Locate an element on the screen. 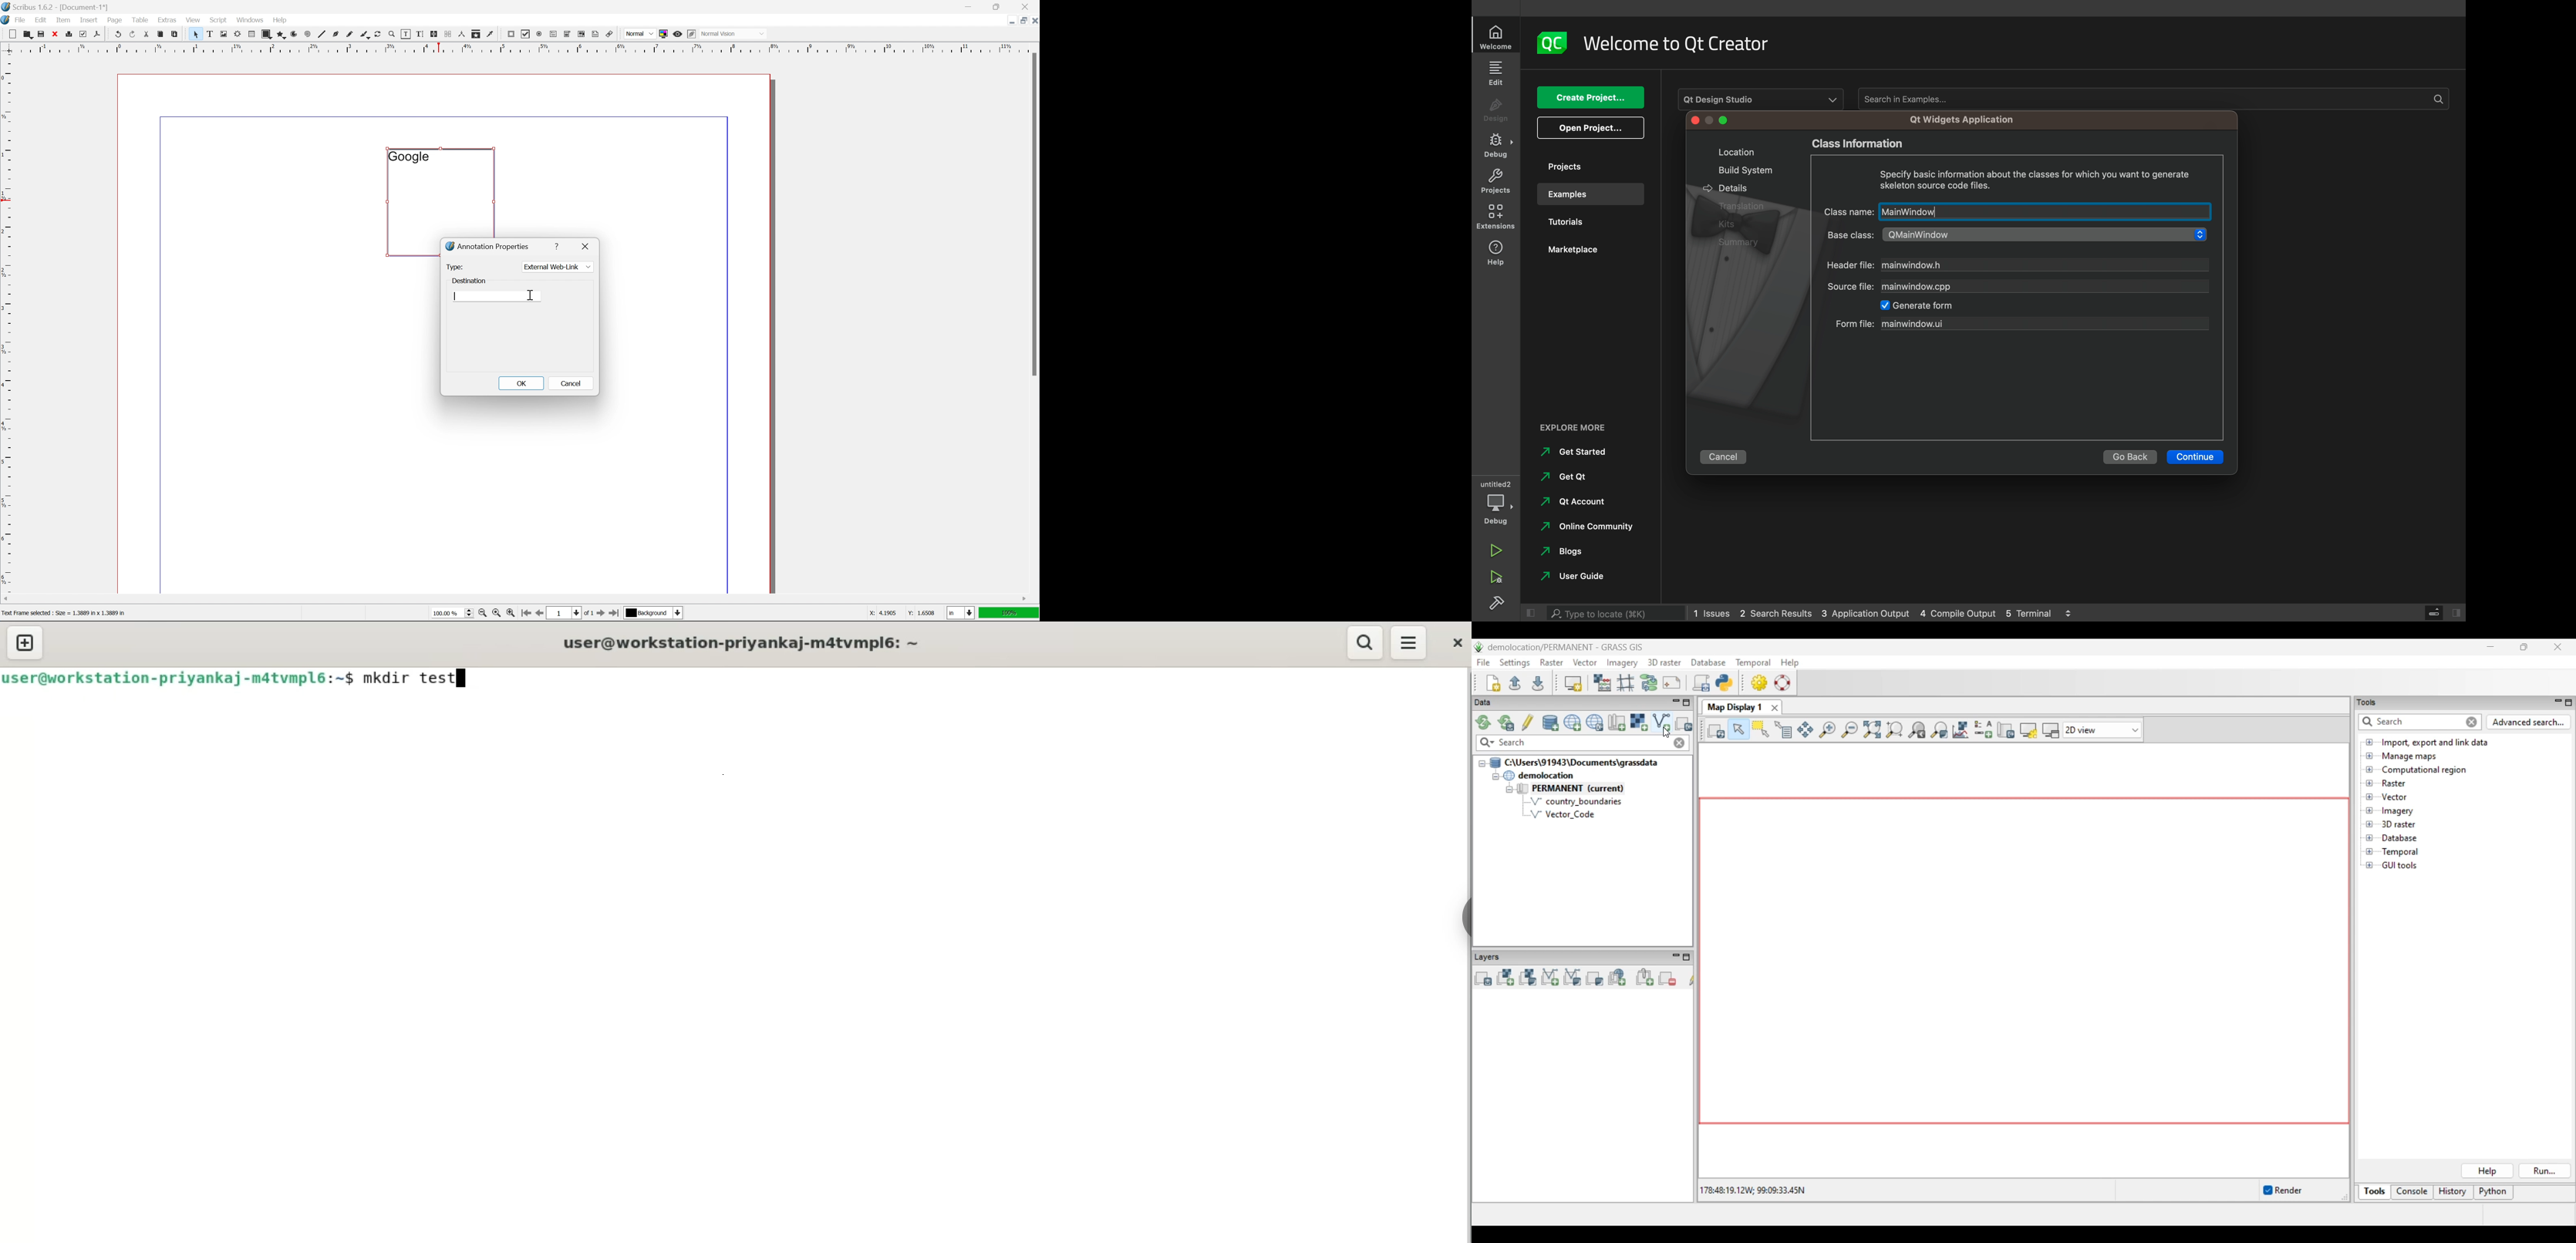 Image resolution: width=2576 pixels, height=1260 pixels. save as pdf is located at coordinates (98, 34).